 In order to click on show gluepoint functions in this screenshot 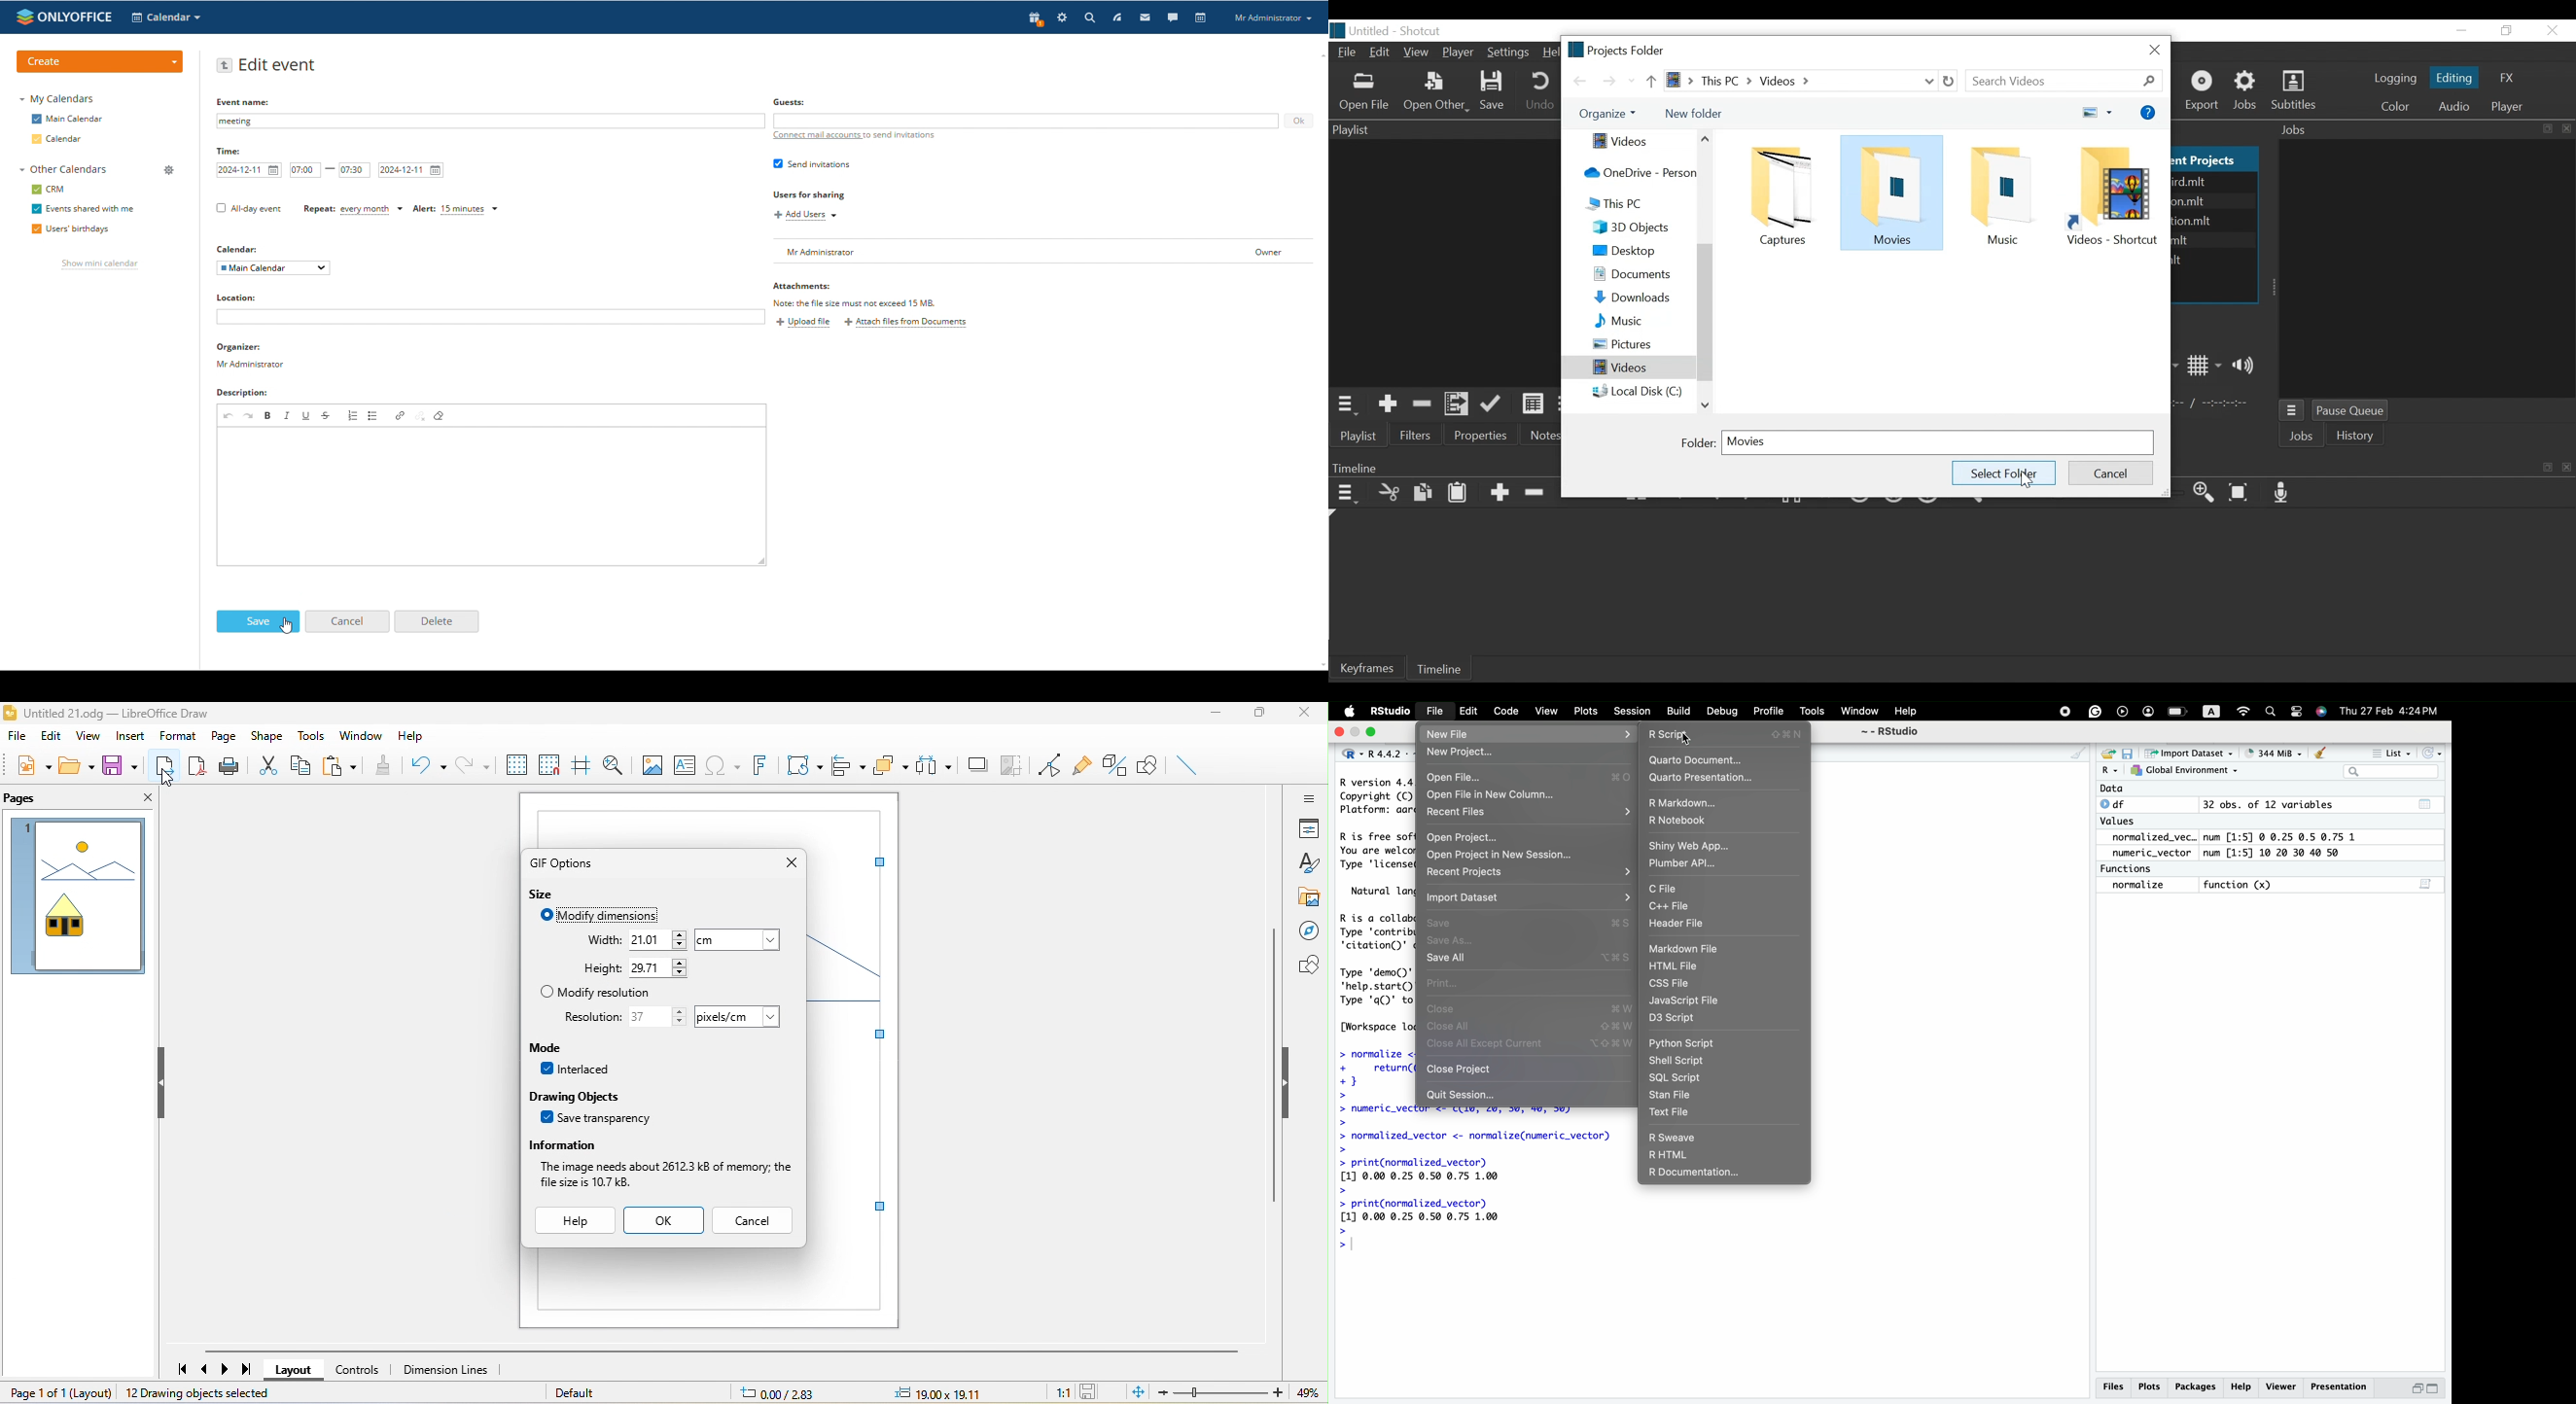, I will do `click(1087, 768)`.